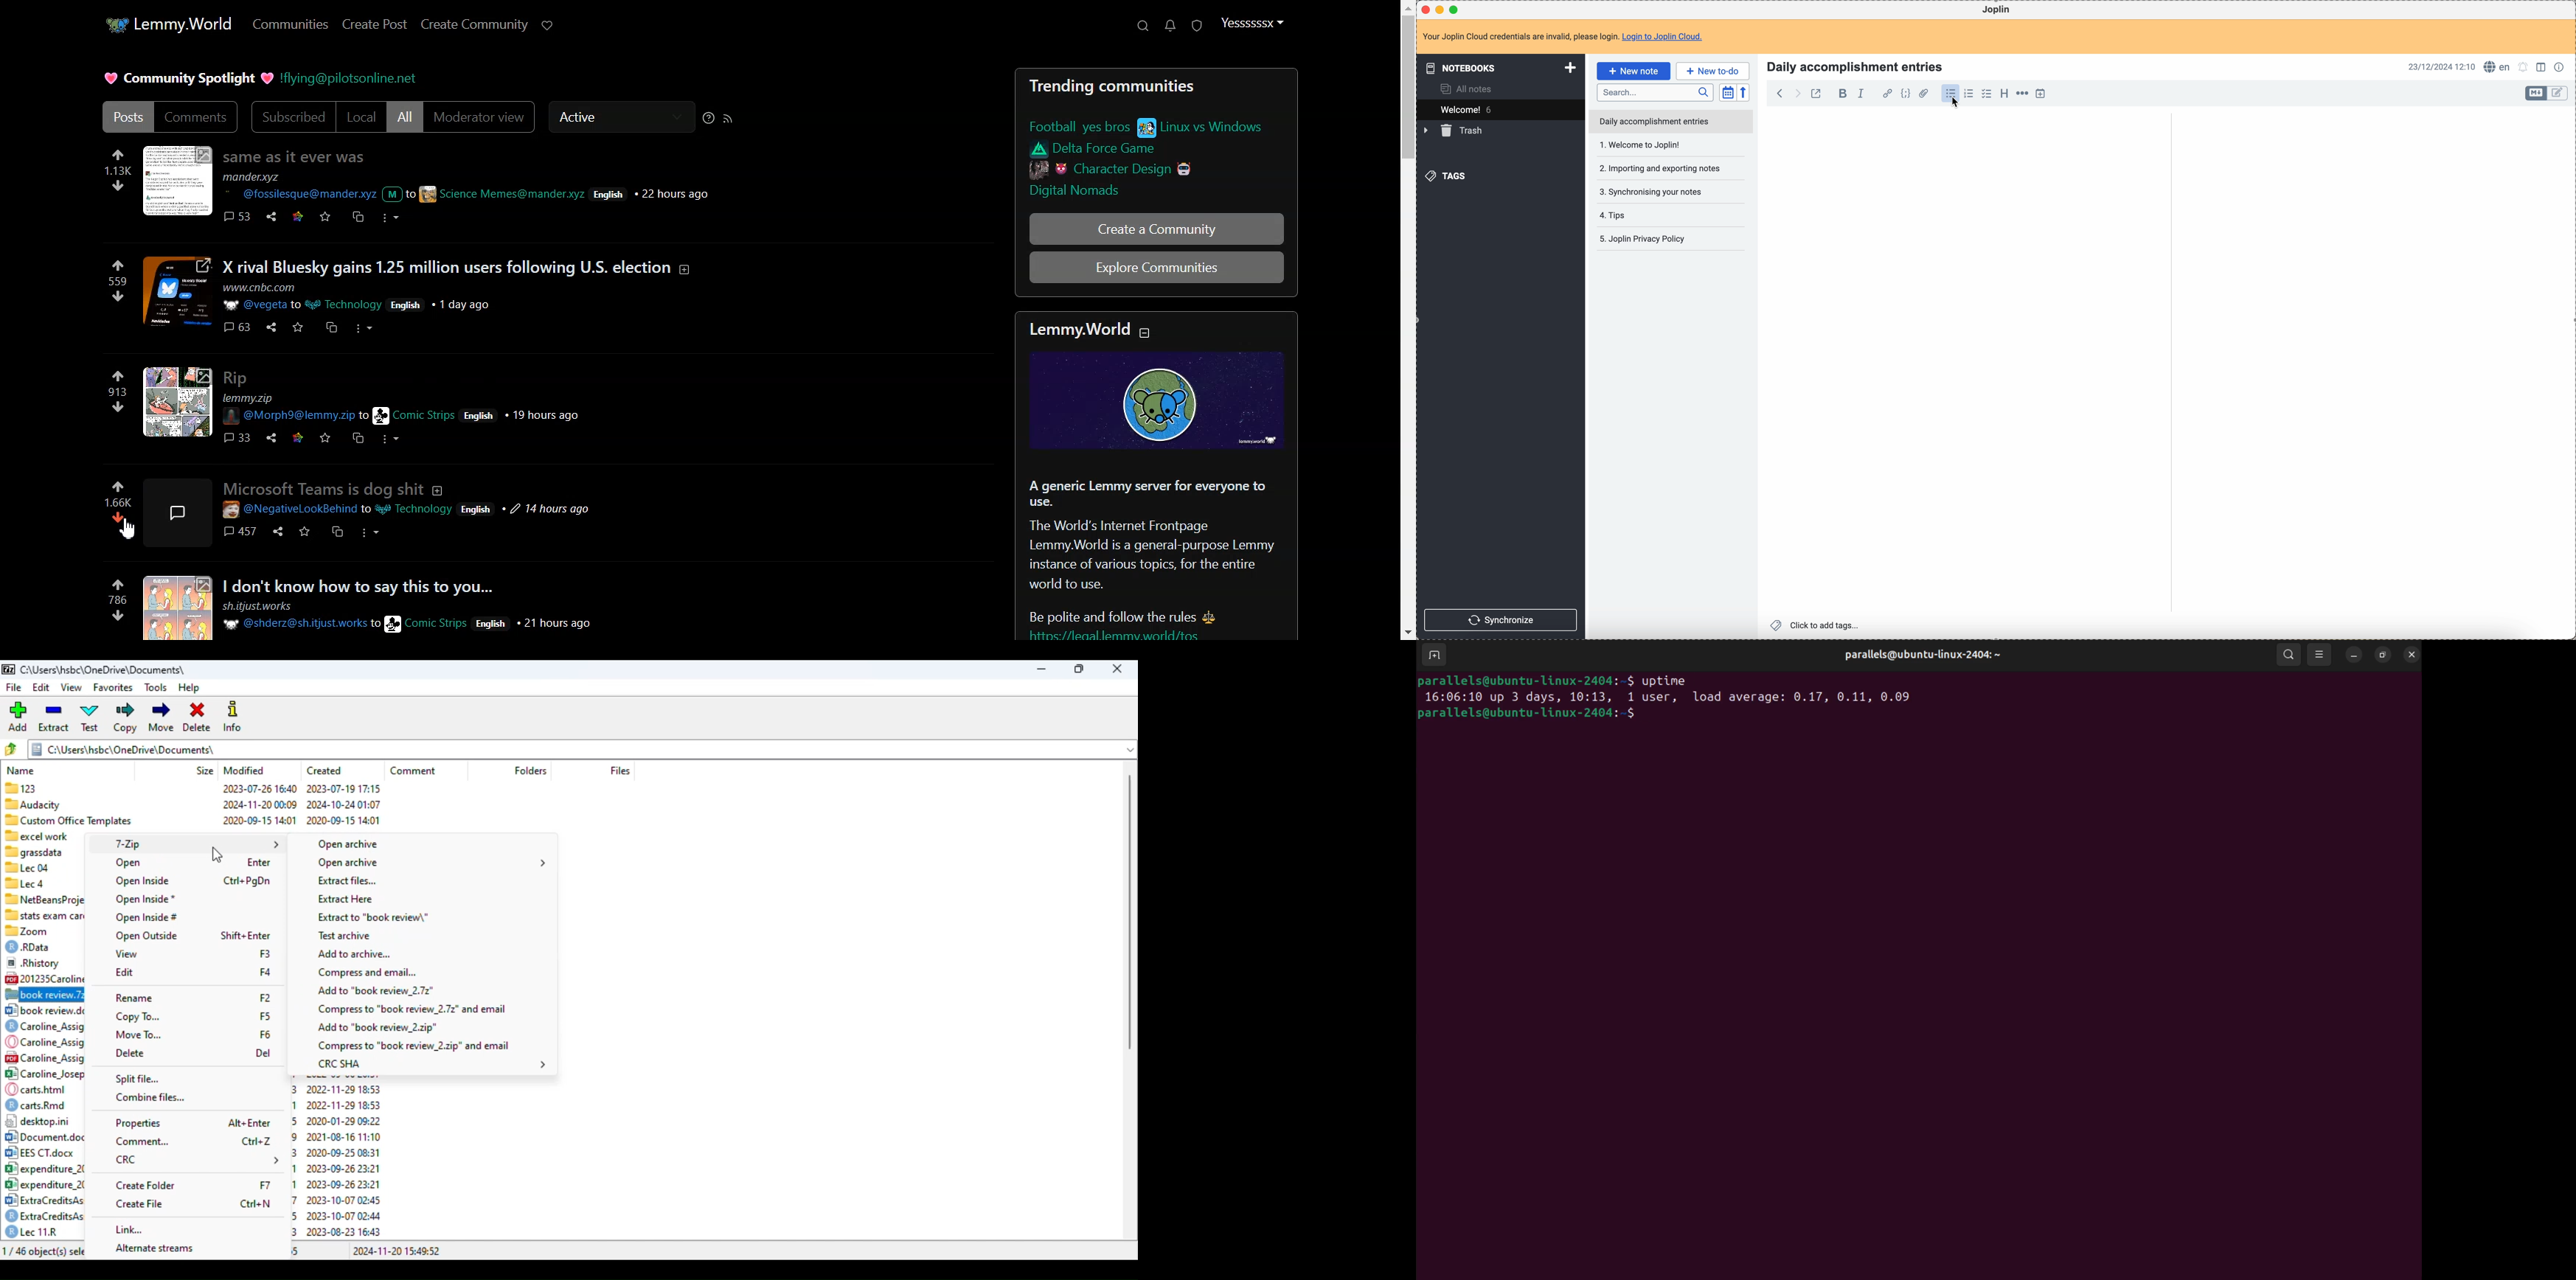 This screenshot has width=2576, height=1288. I want to click on ® .Rhistory 92456 2024-02-28 00:24 2022-11-26 17:25, so click(43, 962).